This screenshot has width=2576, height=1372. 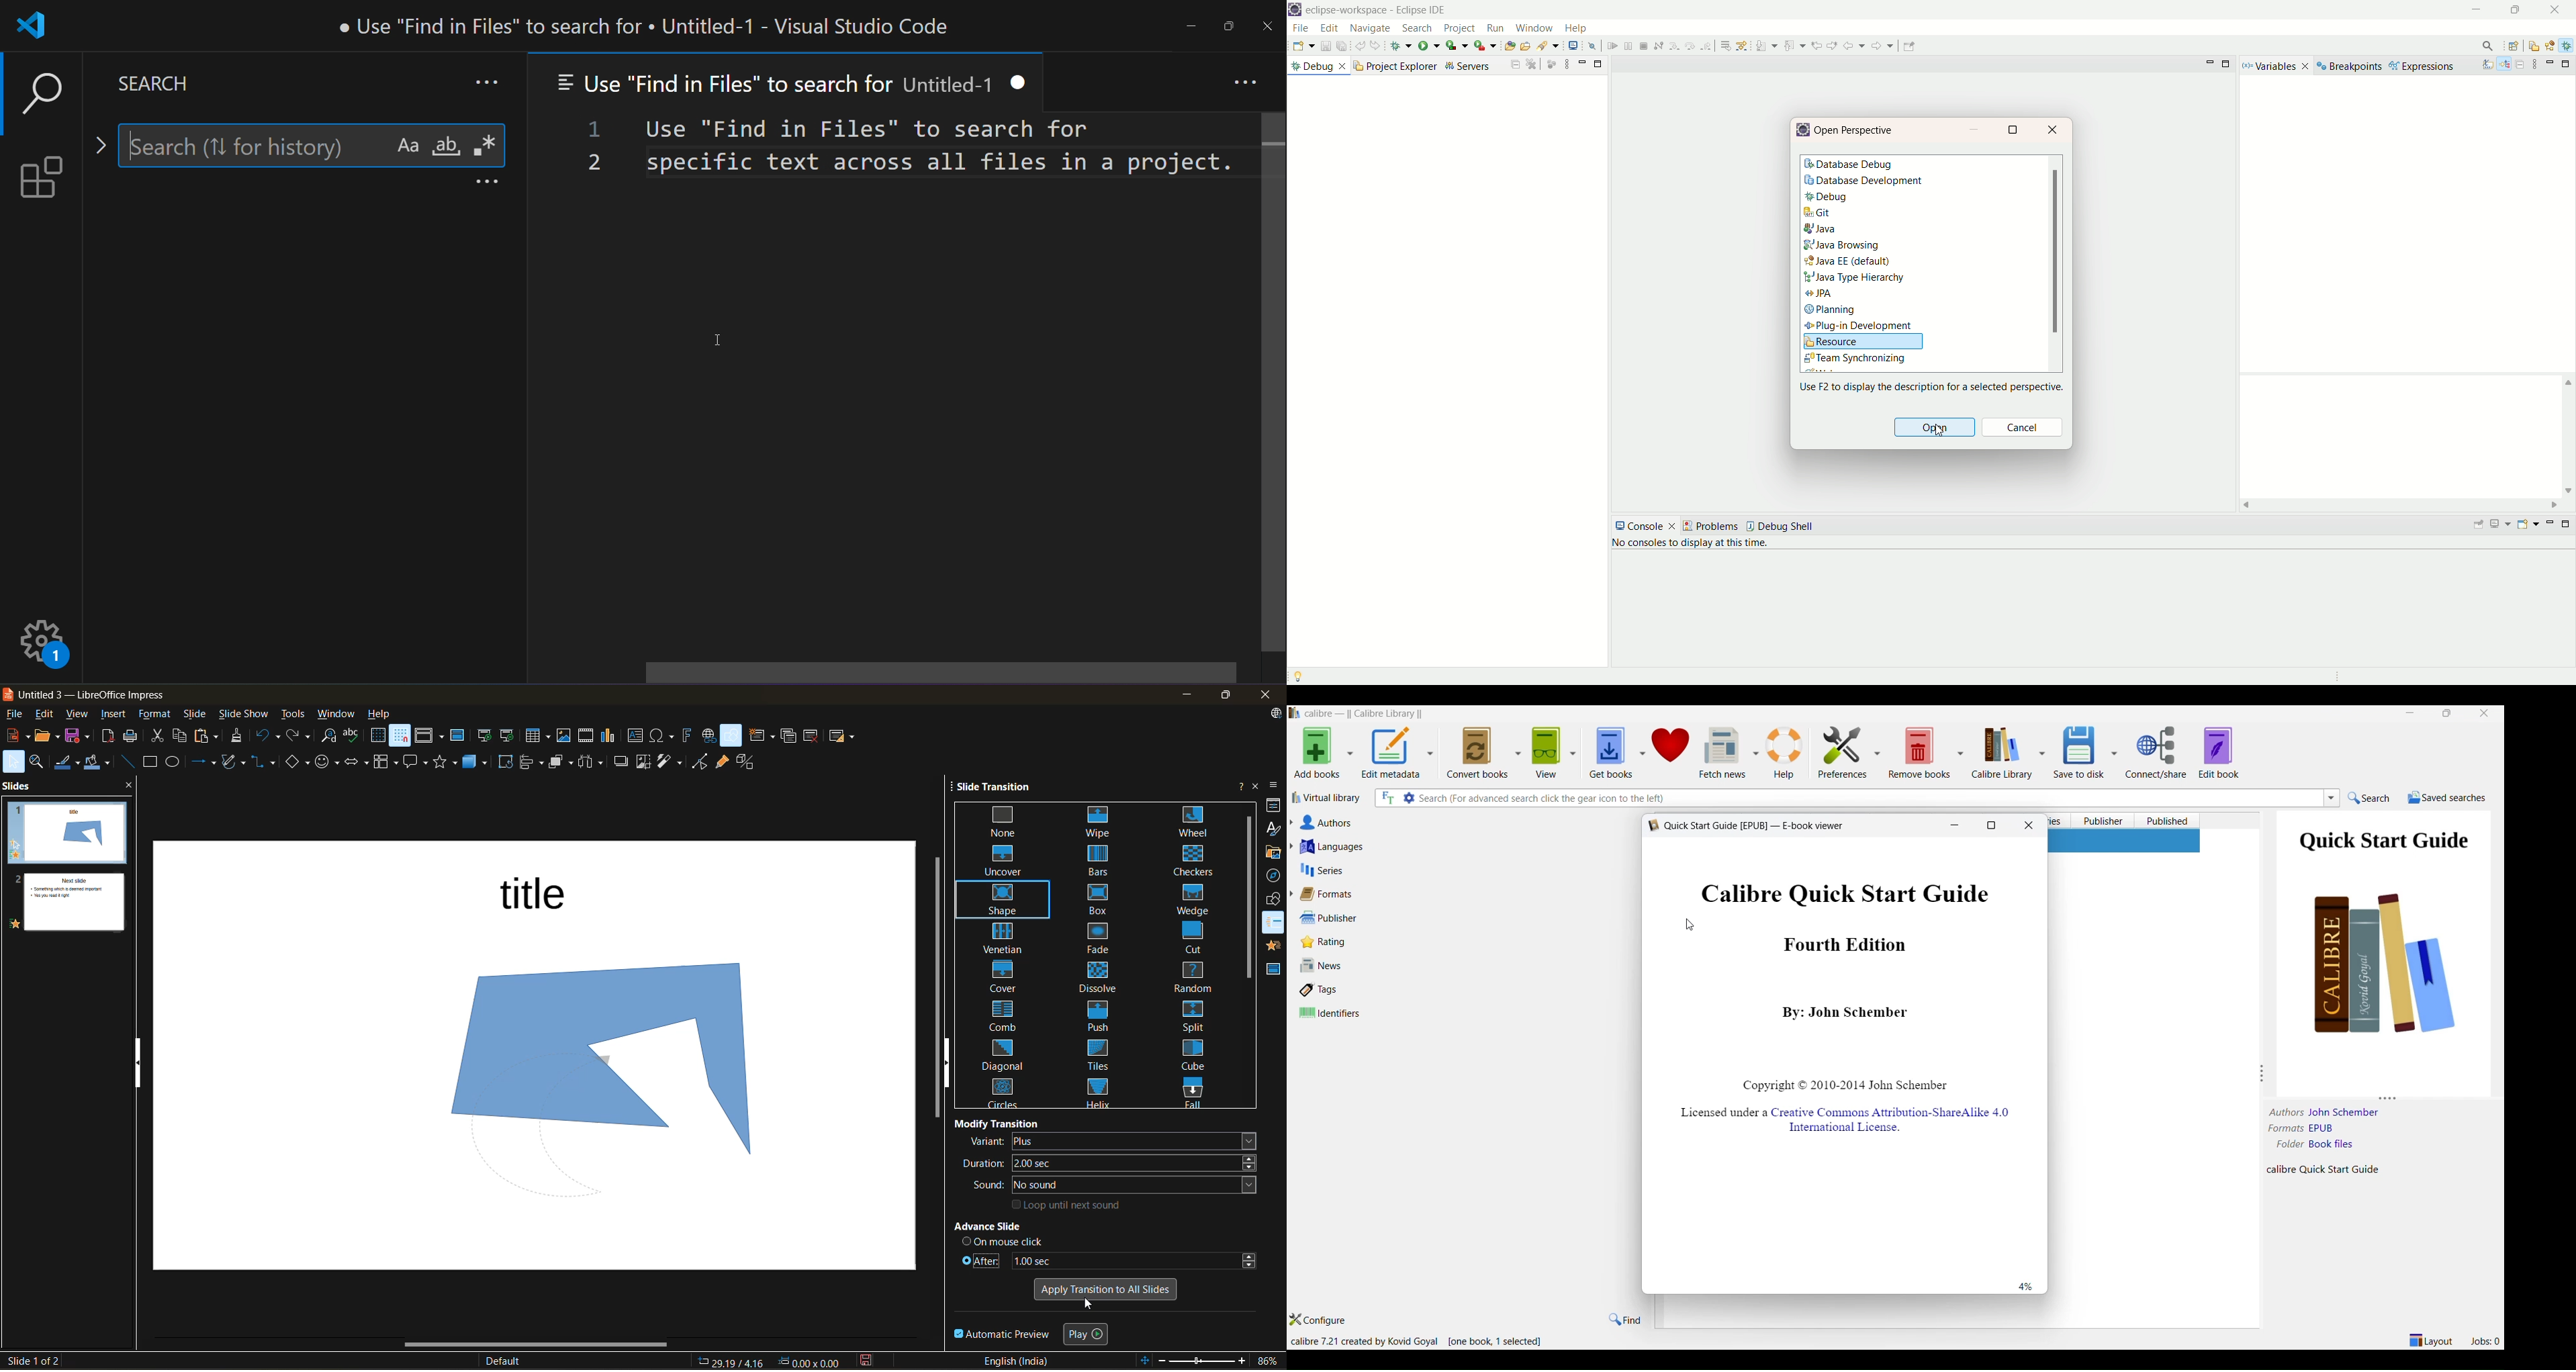 I want to click on click to save, so click(x=865, y=1362).